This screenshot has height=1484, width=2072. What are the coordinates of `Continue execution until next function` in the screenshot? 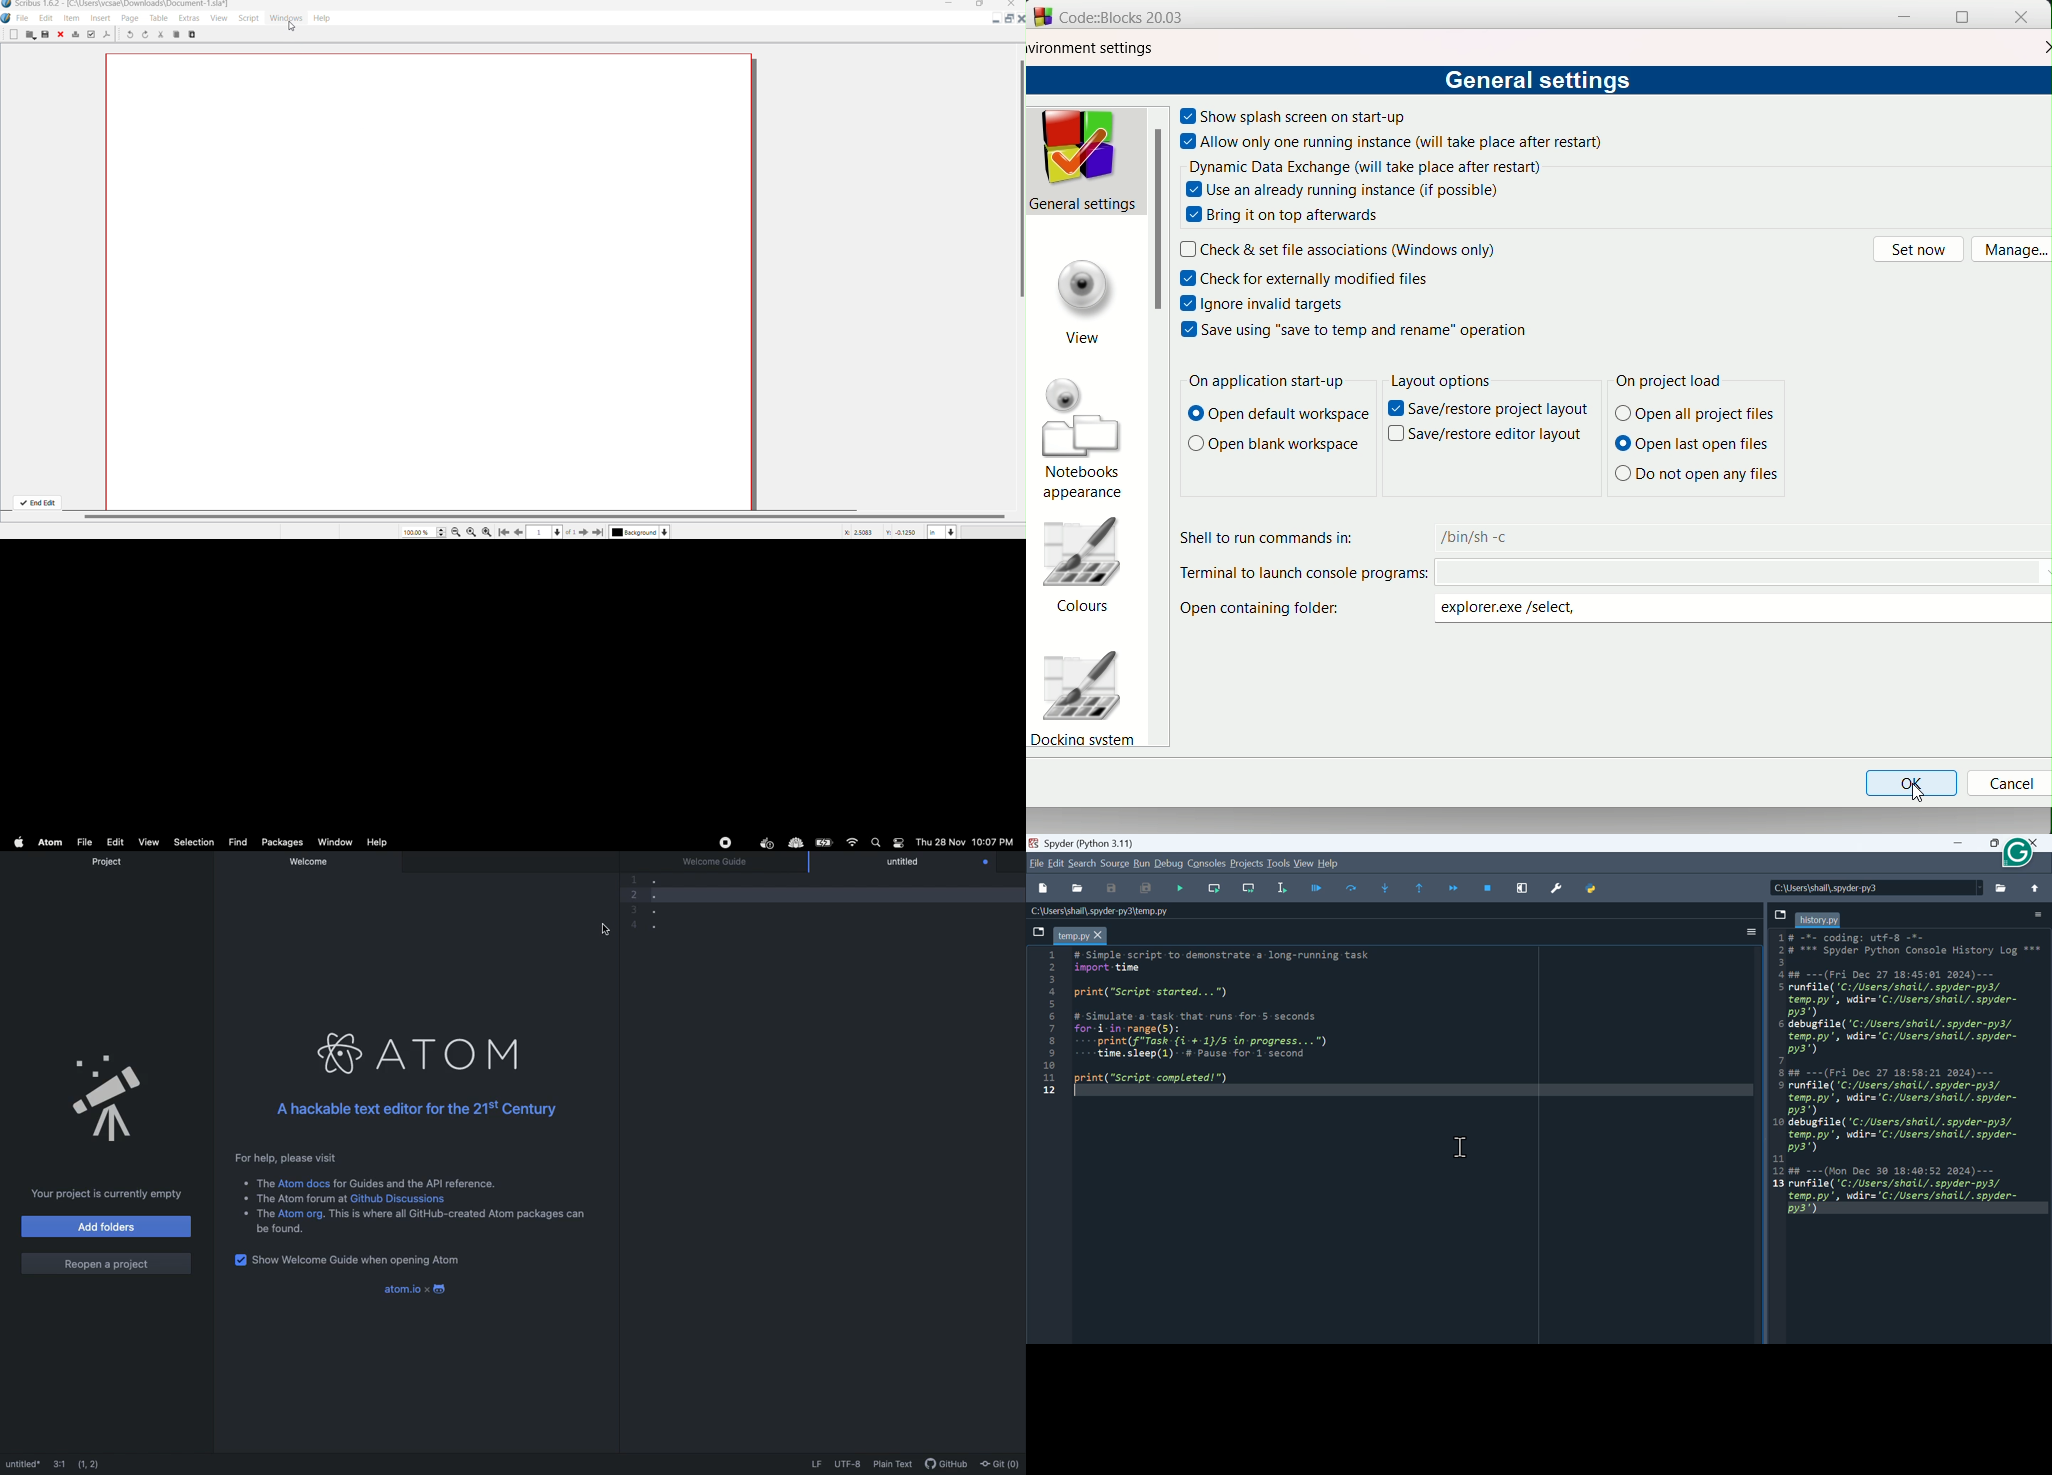 It's located at (1457, 889).